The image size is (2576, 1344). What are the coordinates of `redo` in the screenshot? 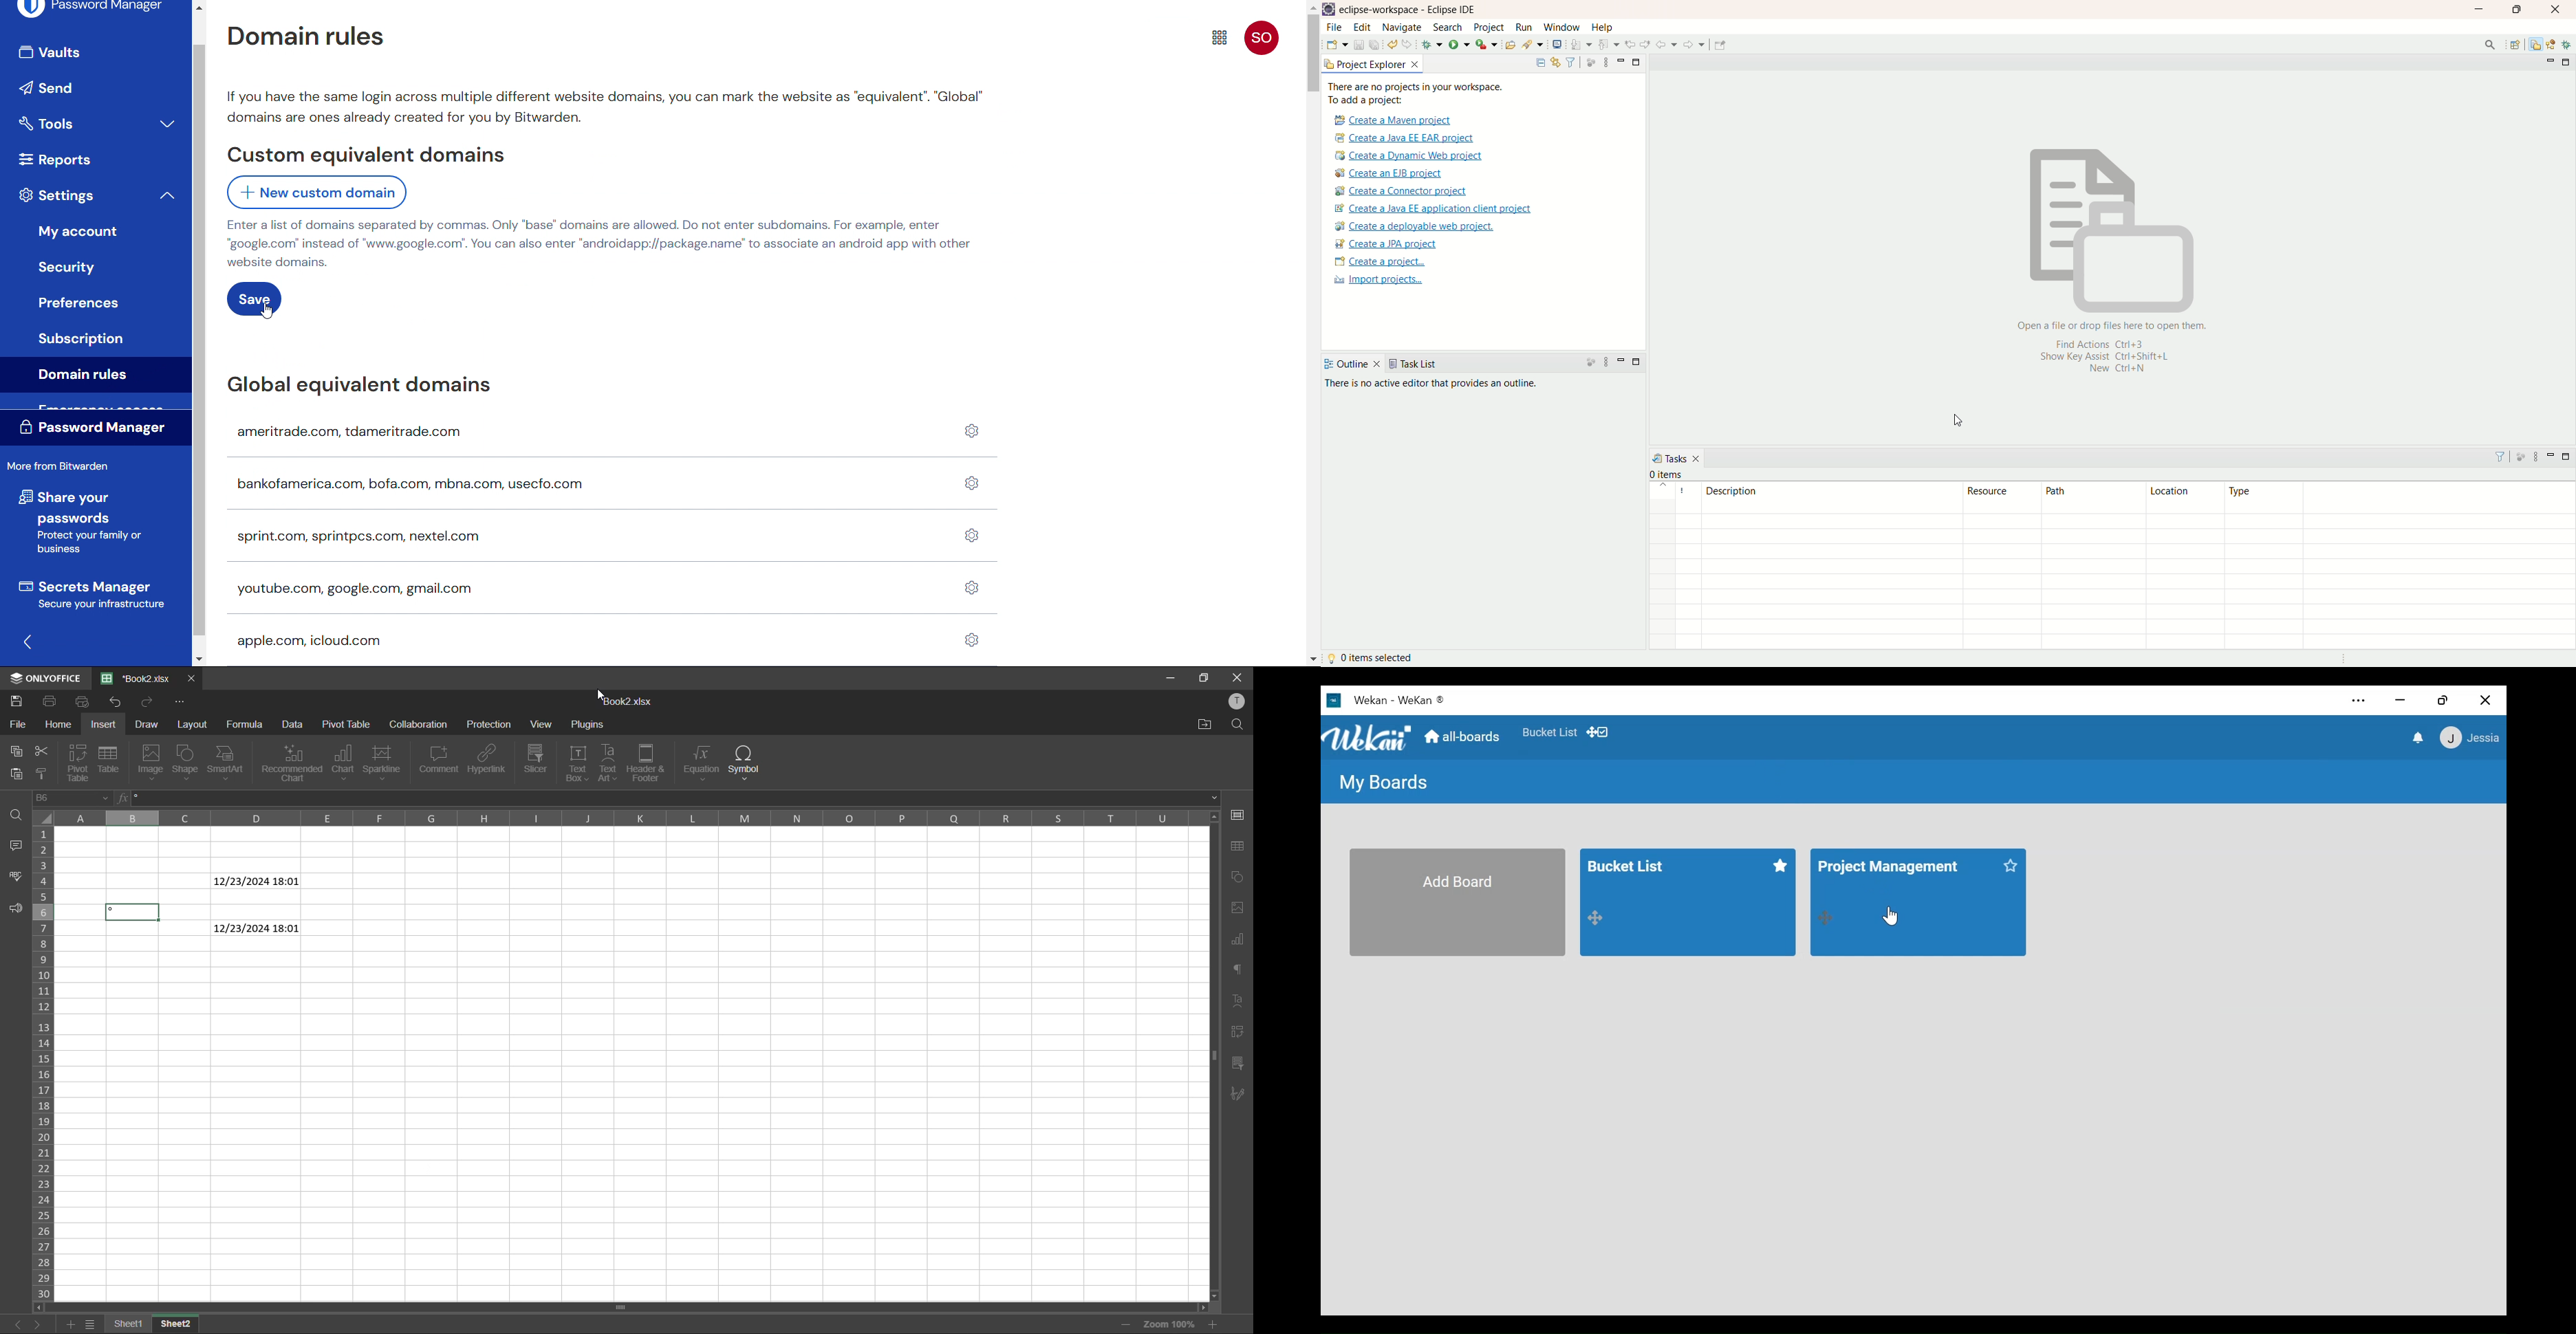 It's located at (118, 703).